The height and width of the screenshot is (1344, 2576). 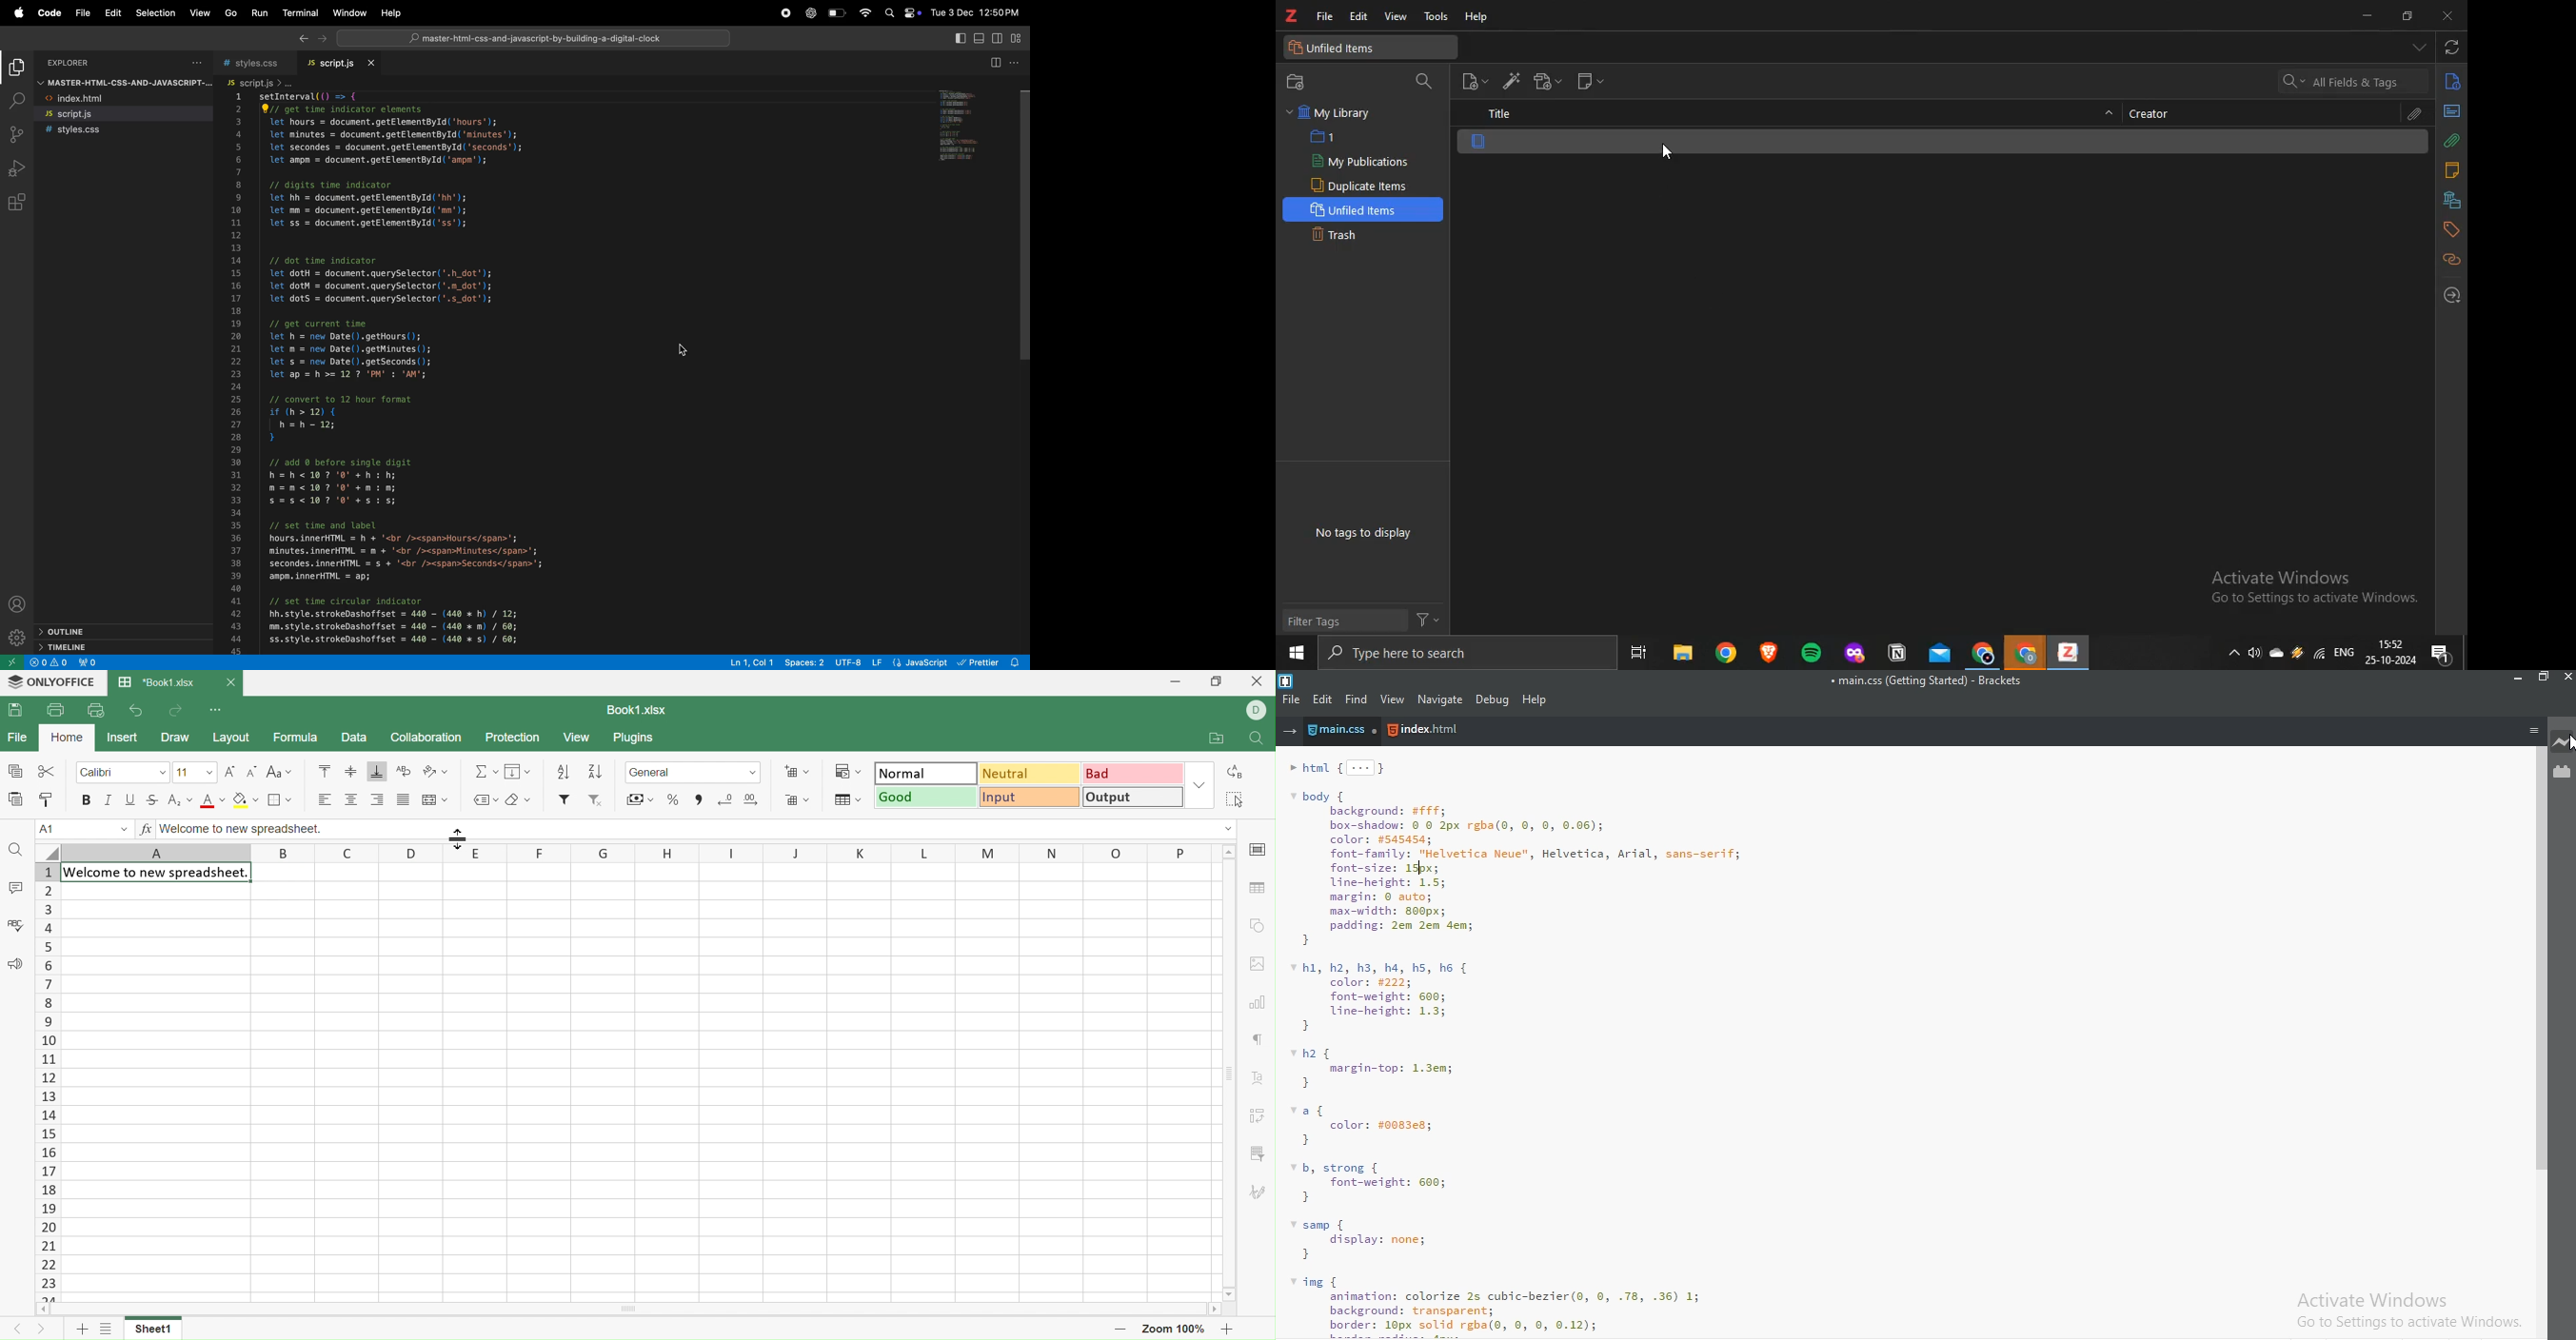 What do you see at coordinates (48, 799) in the screenshot?
I see `Copy Style` at bounding box center [48, 799].